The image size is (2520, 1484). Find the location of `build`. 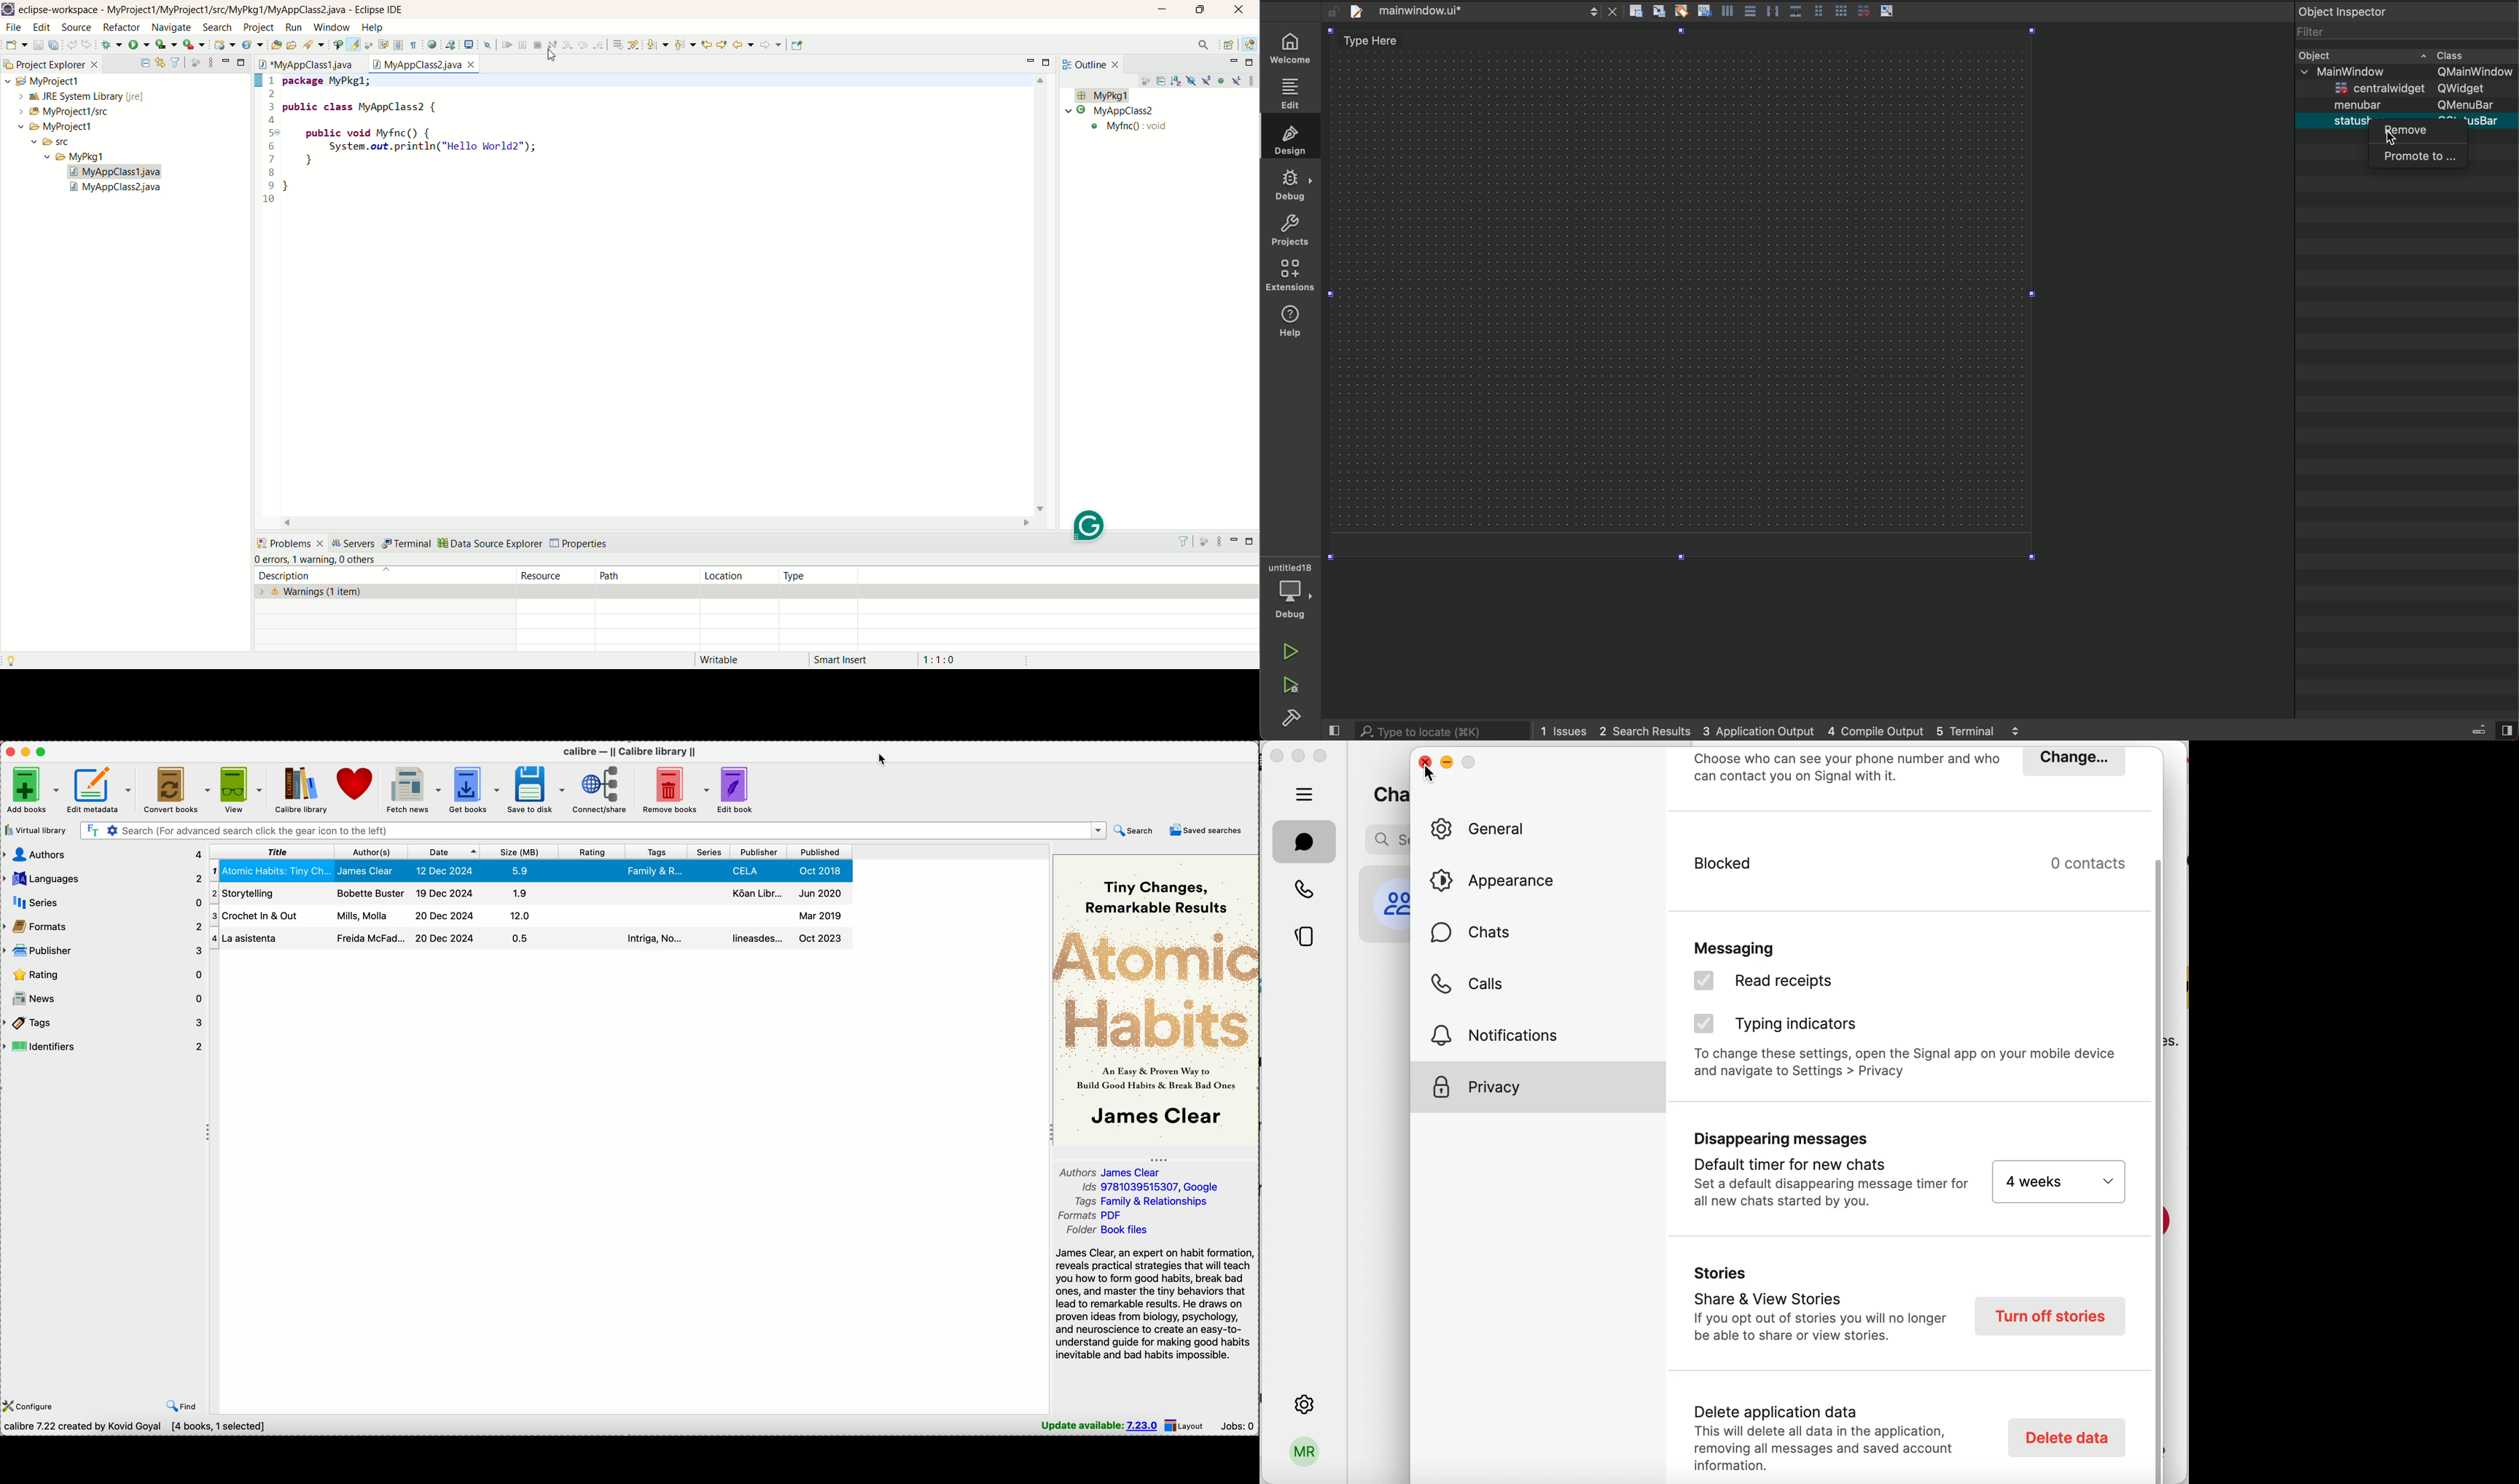

build is located at coordinates (1290, 717).